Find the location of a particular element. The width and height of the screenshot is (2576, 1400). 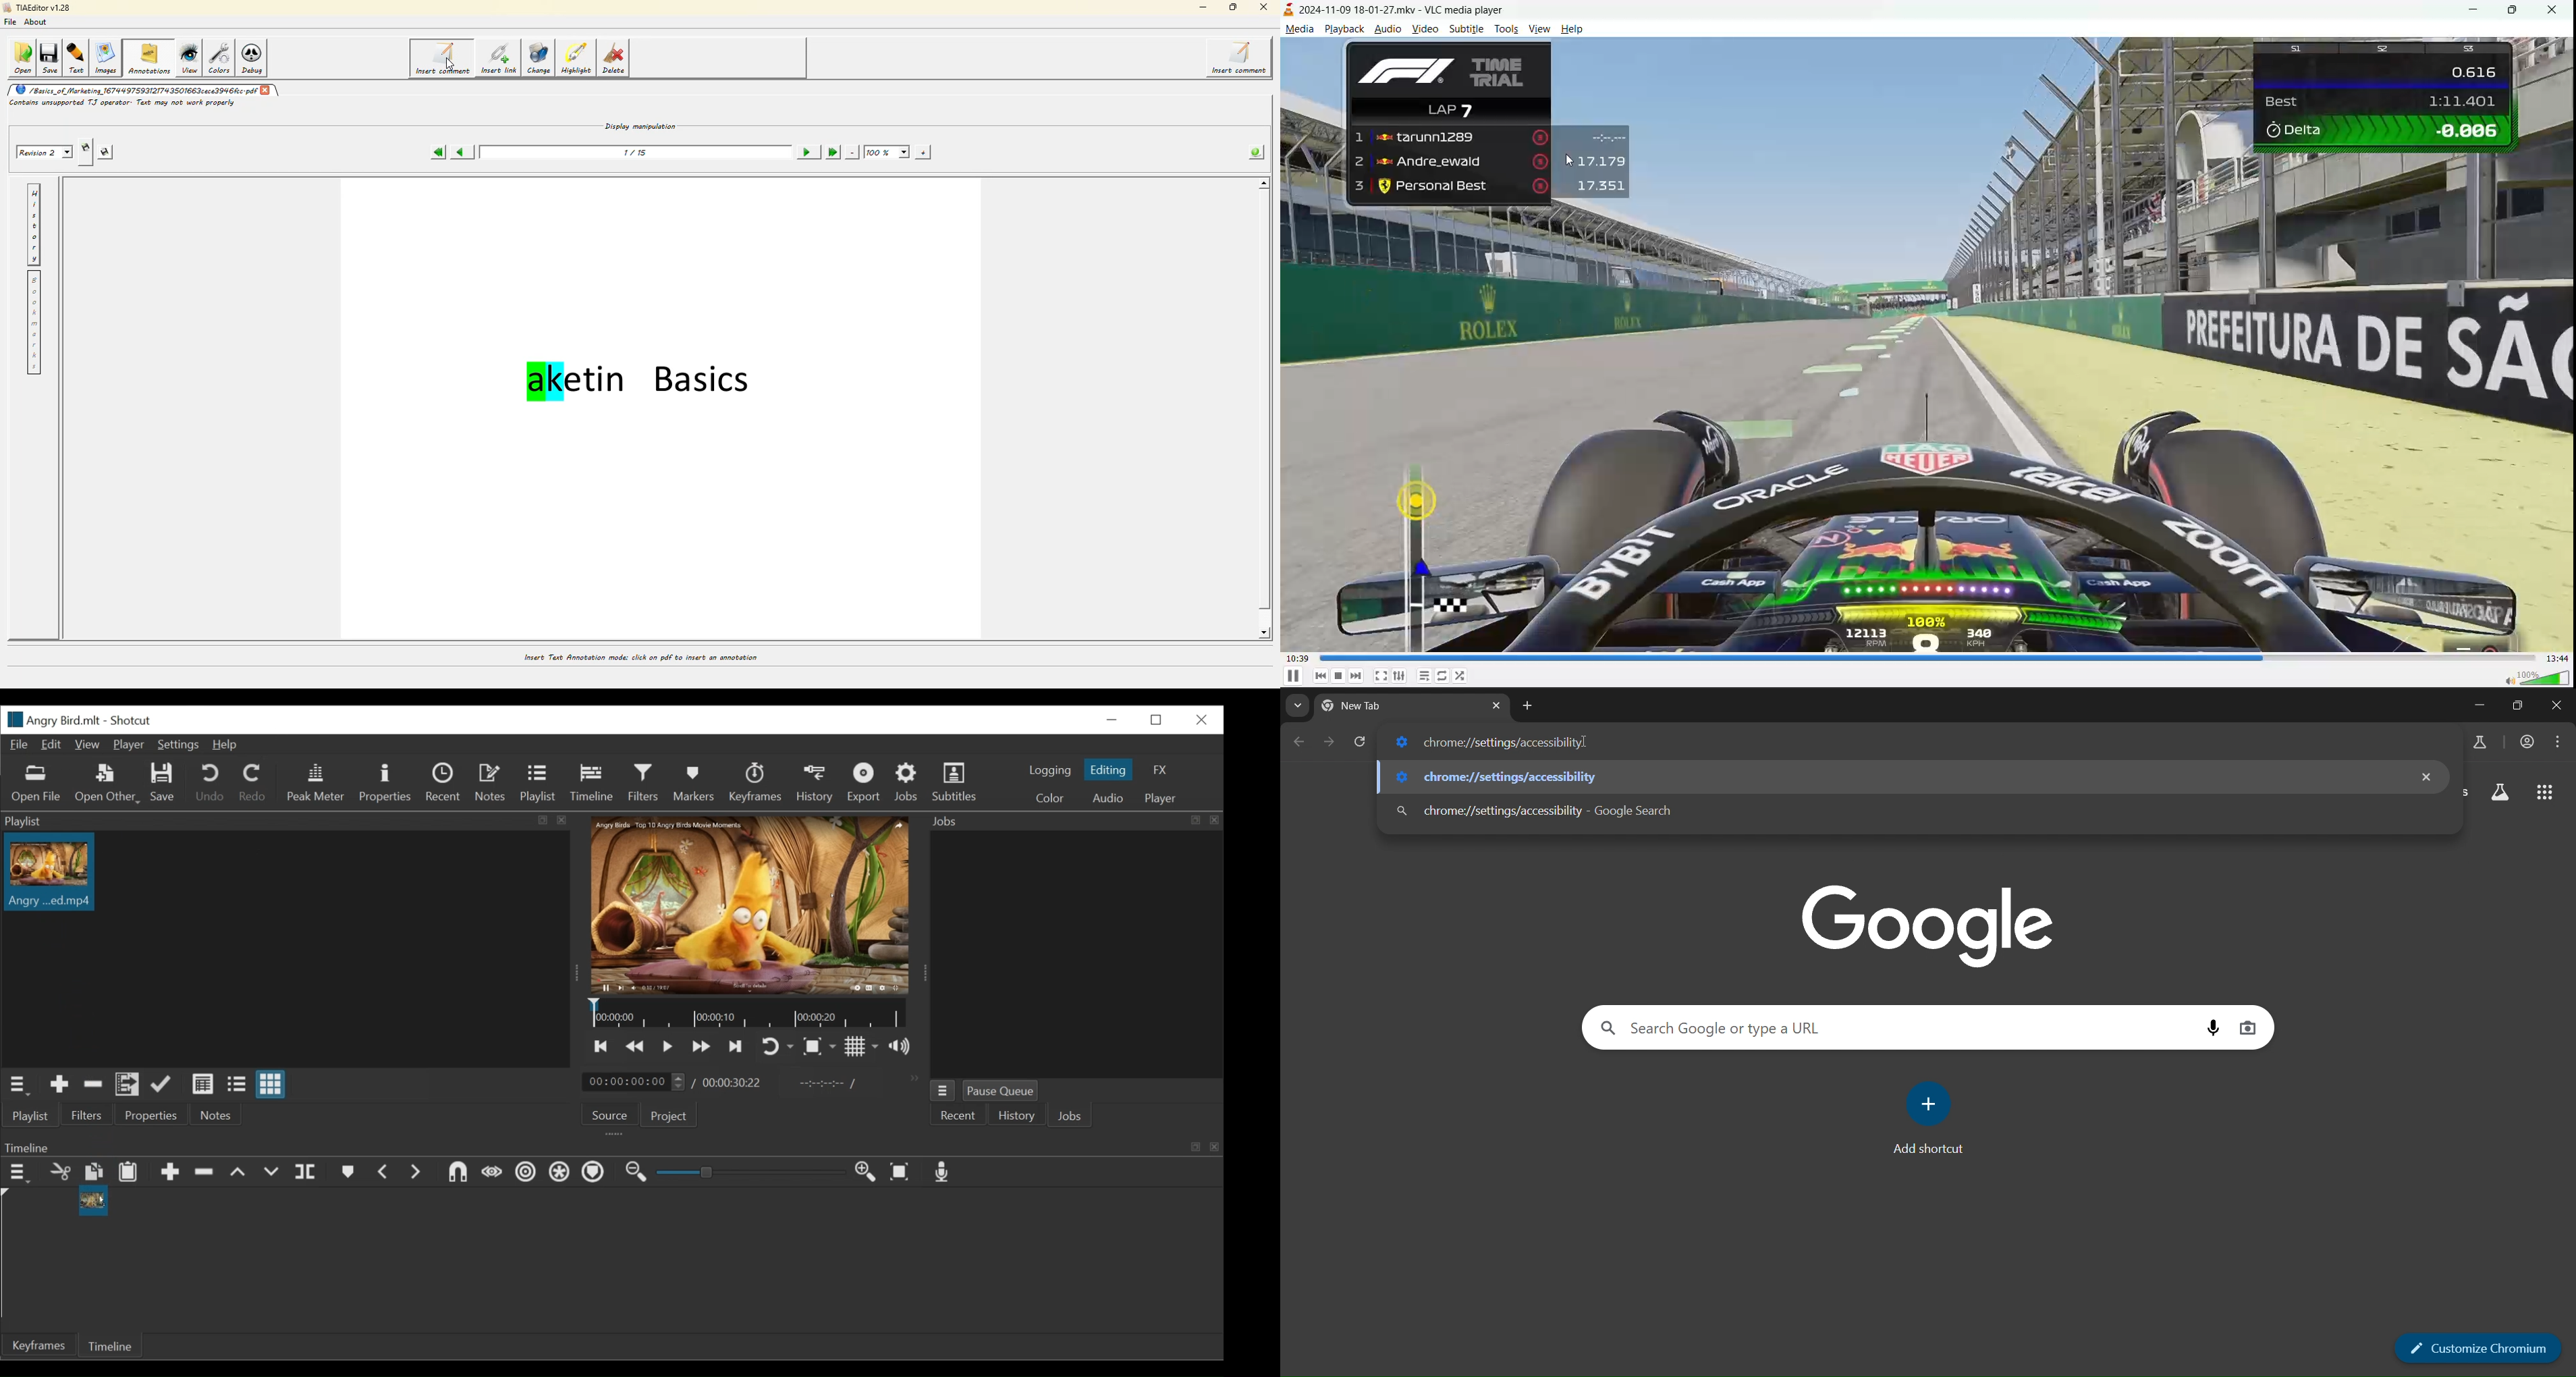

Search Google or type a URL is located at coordinates (1709, 1028).